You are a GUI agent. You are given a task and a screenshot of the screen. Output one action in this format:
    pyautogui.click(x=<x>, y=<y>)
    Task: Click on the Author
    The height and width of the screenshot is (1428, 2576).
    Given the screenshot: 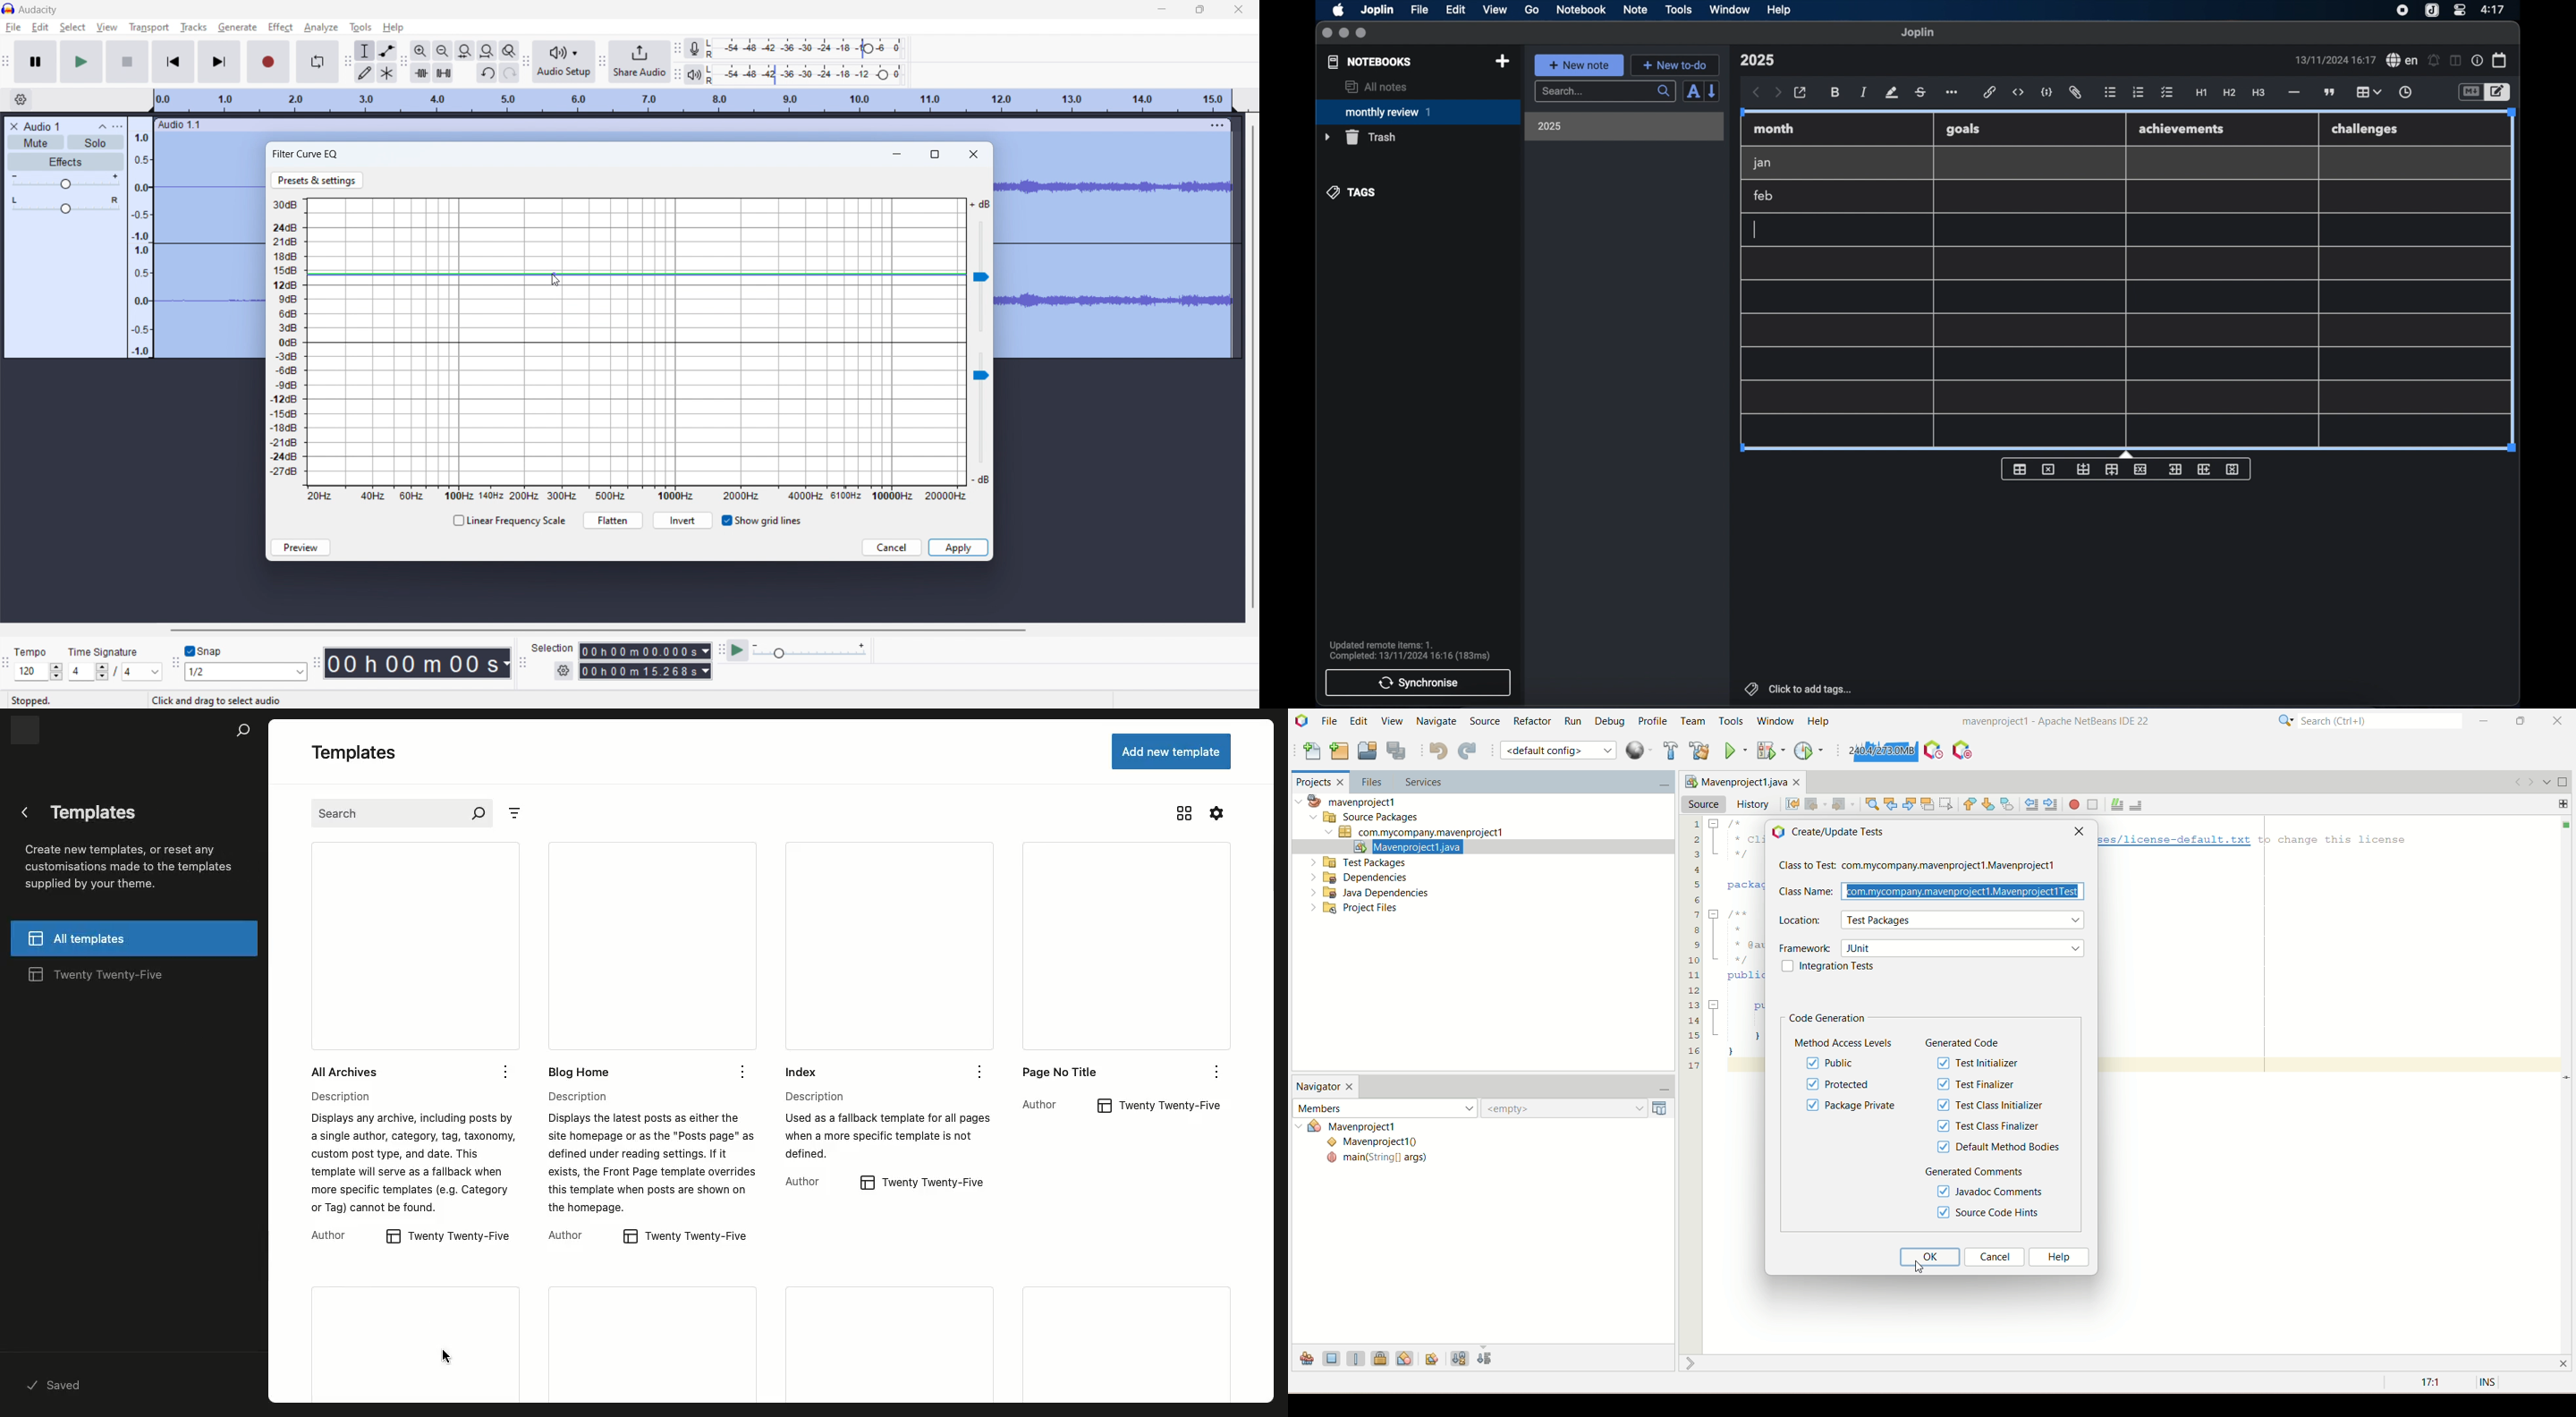 What is the action you would take?
    pyautogui.click(x=330, y=1237)
    